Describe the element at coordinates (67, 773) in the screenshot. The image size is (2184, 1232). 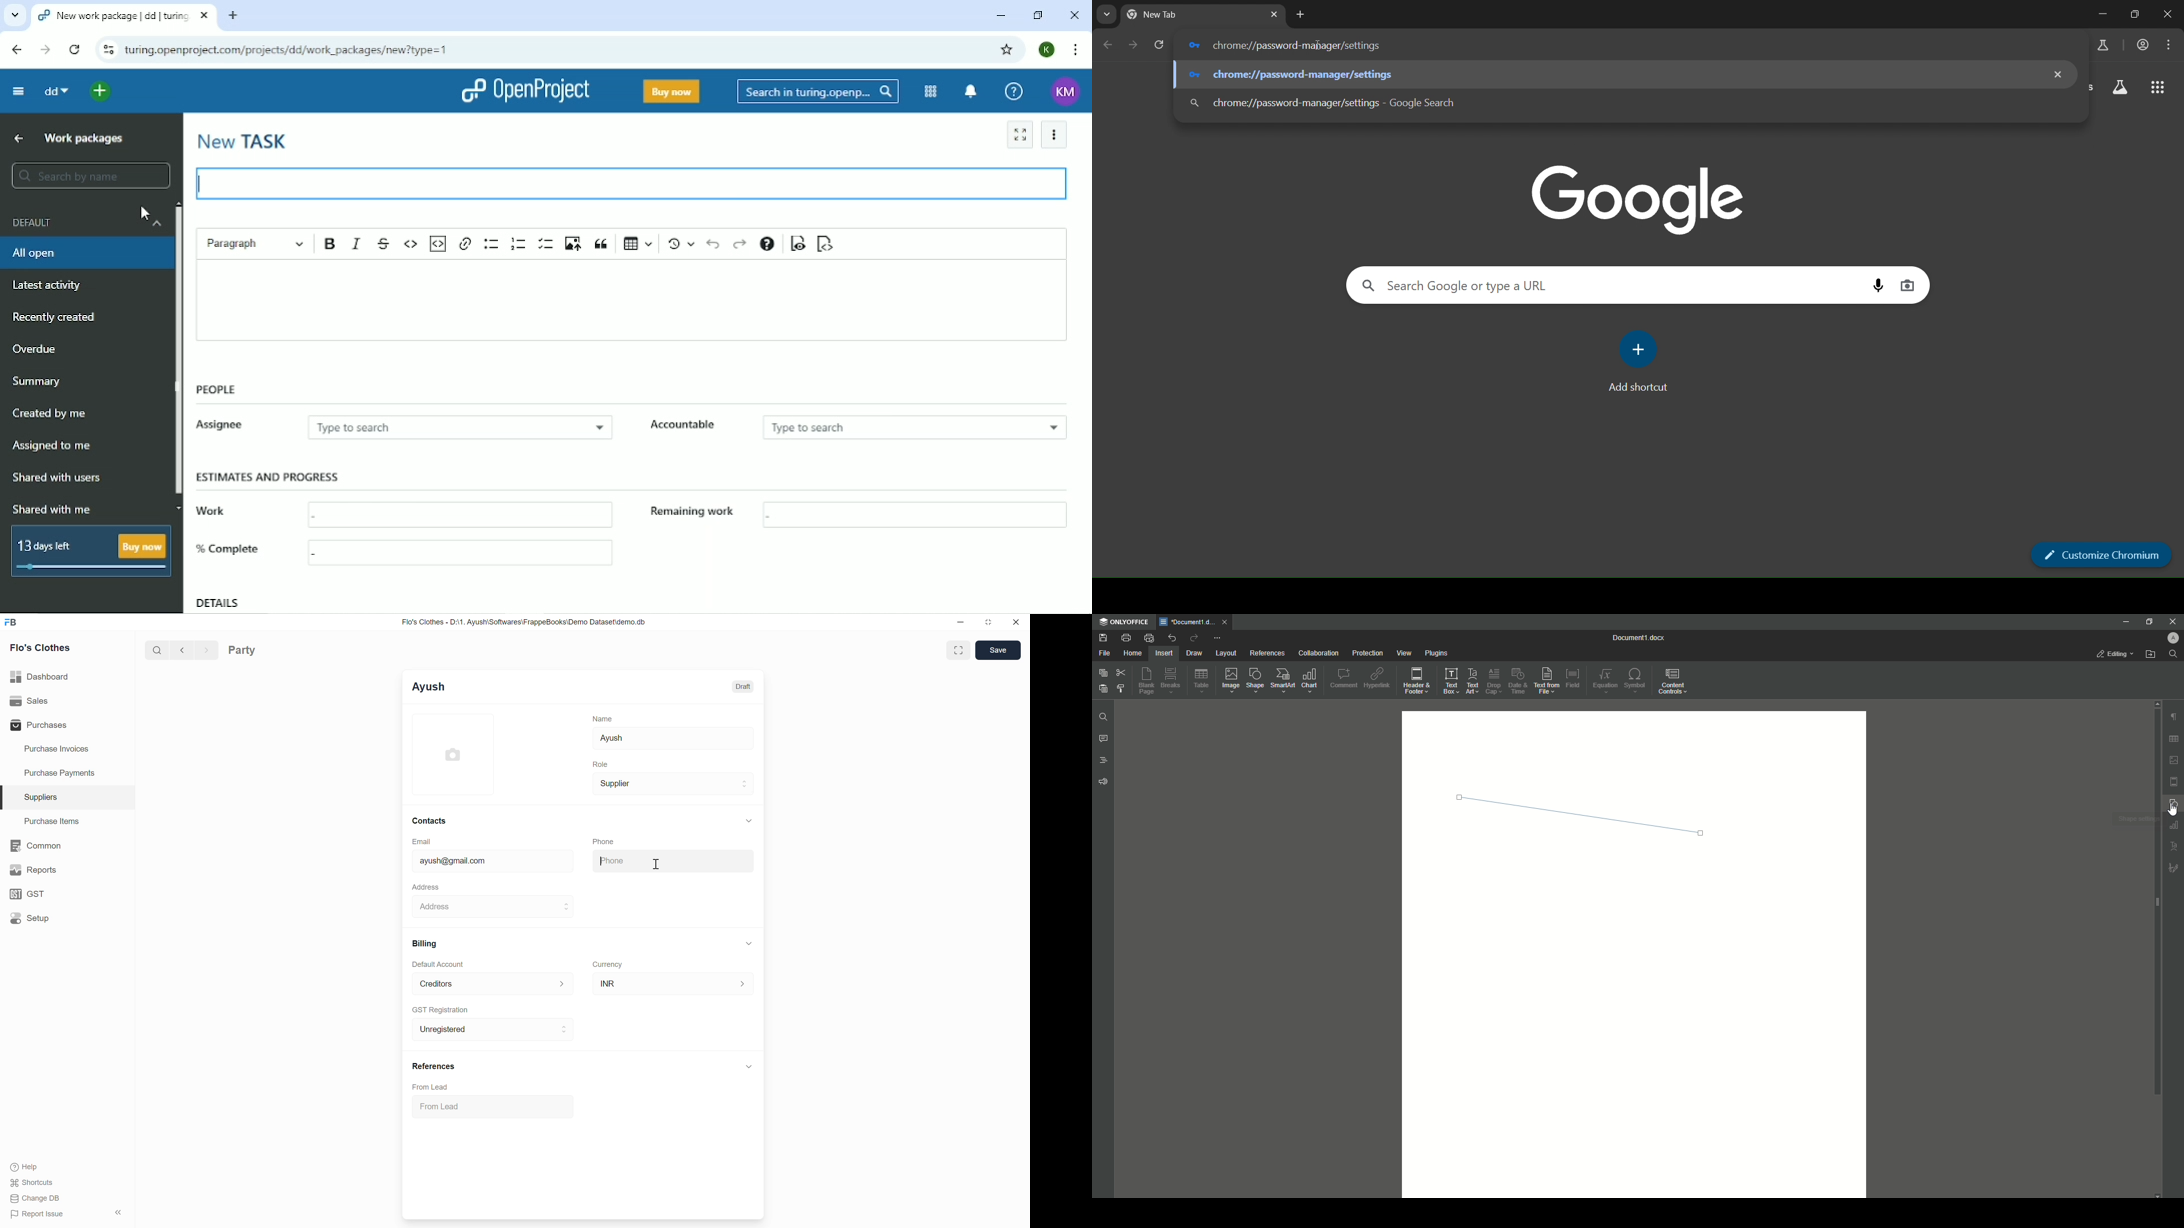
I see `Purchase Payments` at that location.